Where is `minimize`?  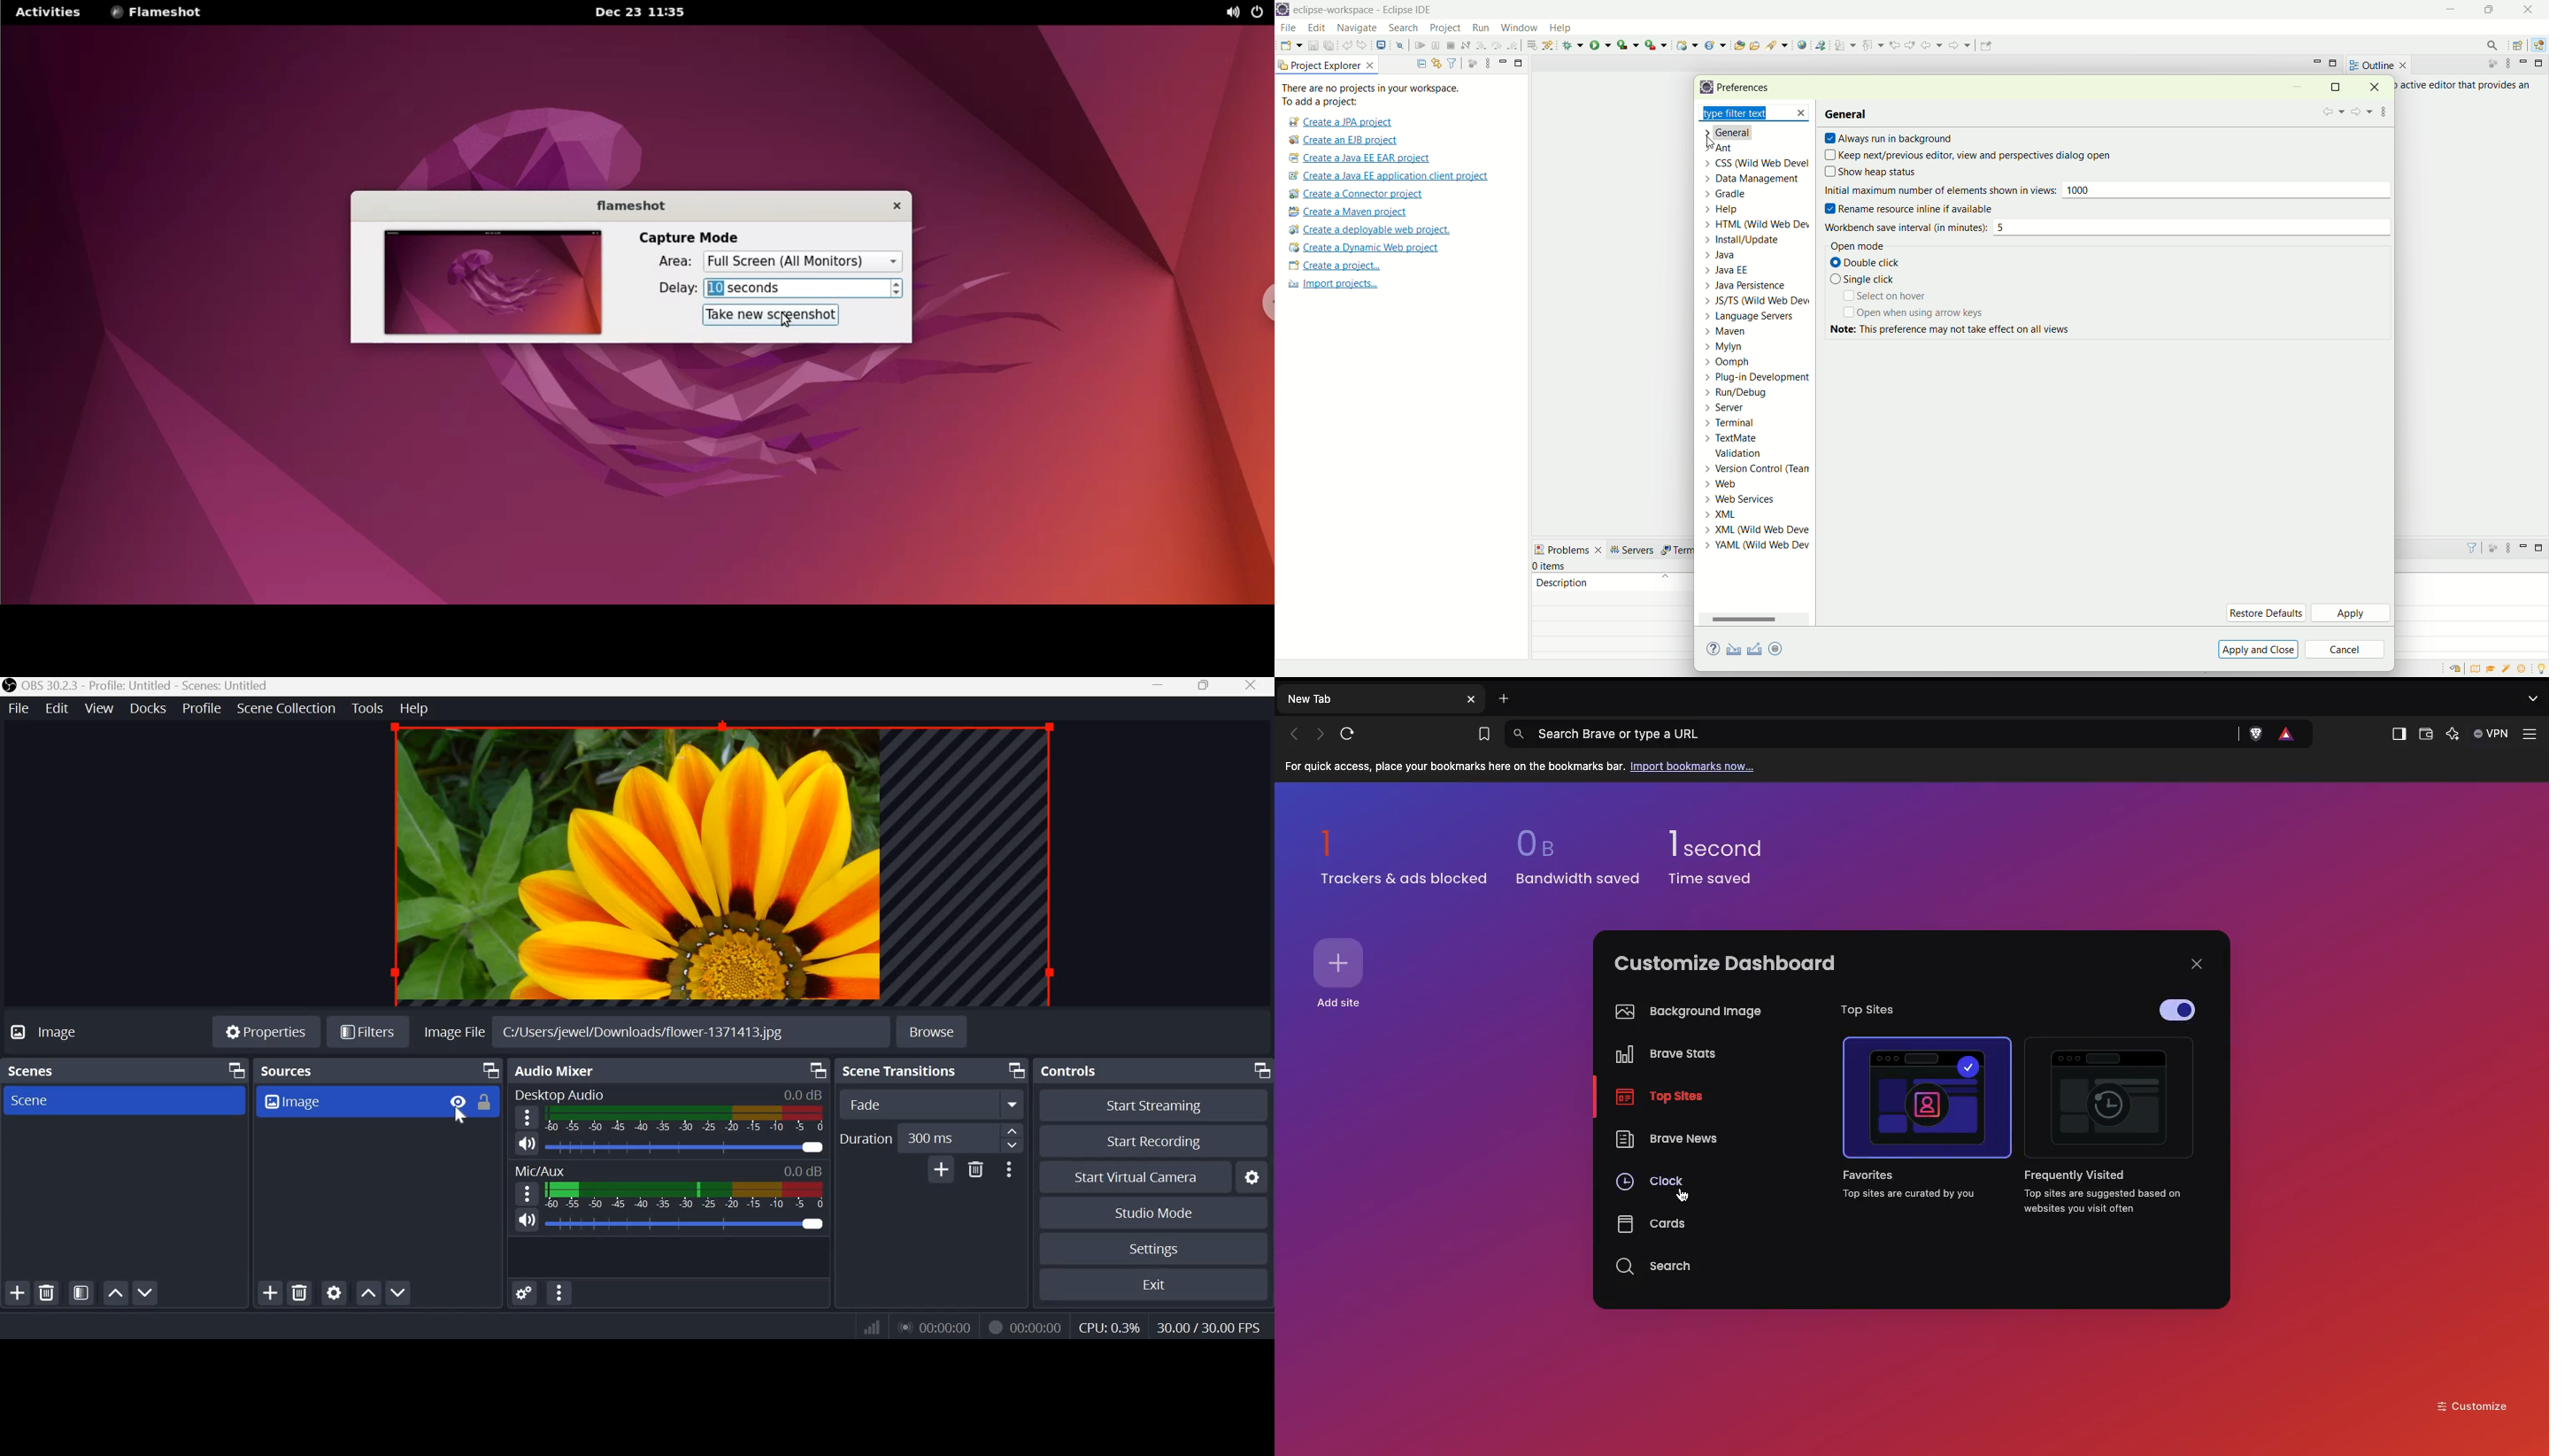 minimize is located at coordinates (2297, 88).